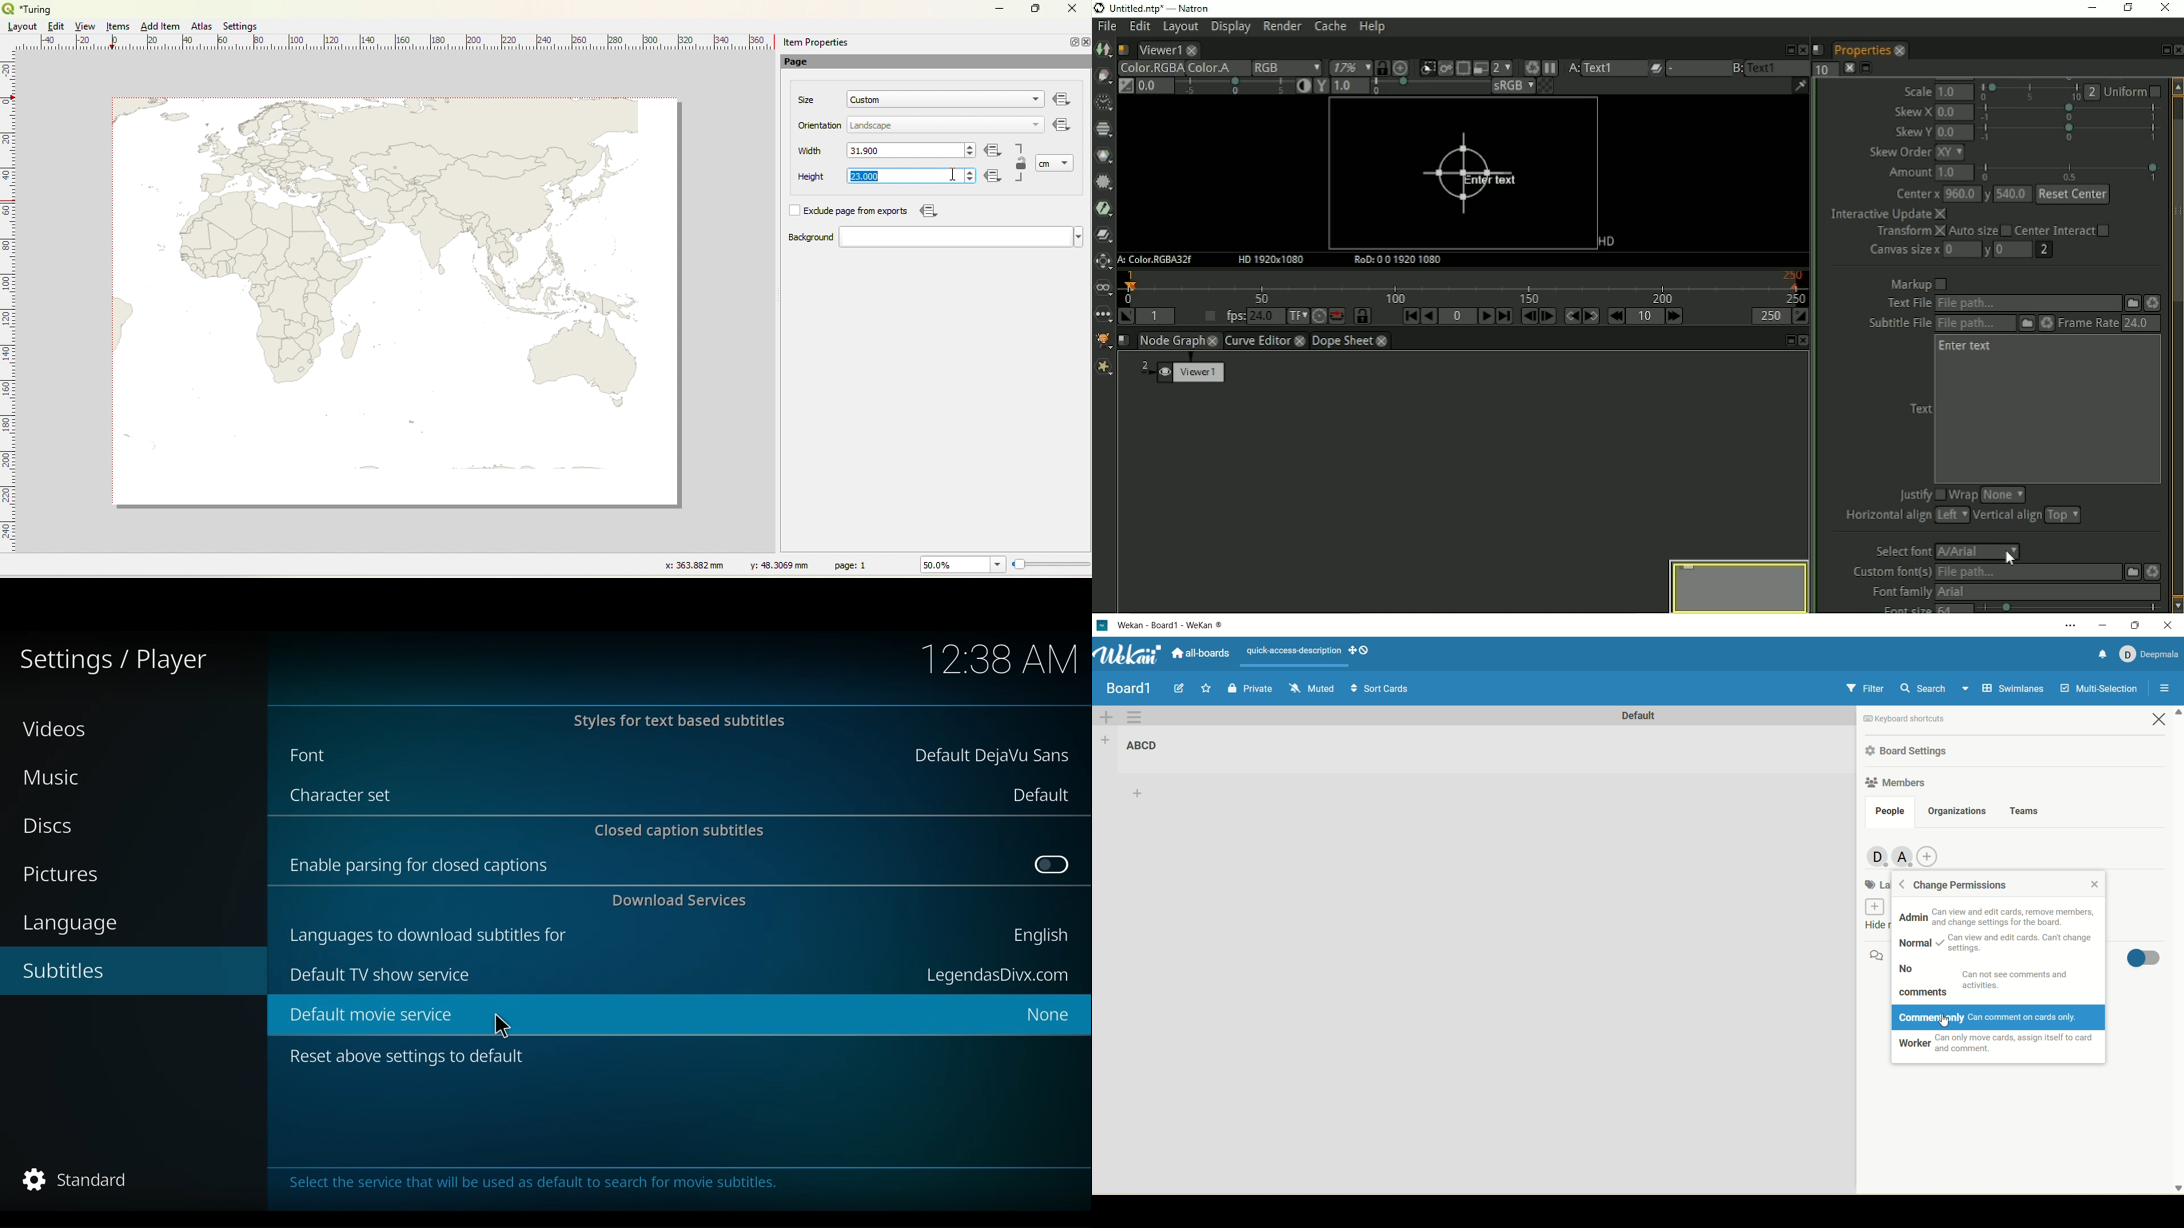 The height and width of the screenshot is (1232, 2184). Describe the element at coordinates (1913, 943) in the screenshot. I see `normal` at that location.